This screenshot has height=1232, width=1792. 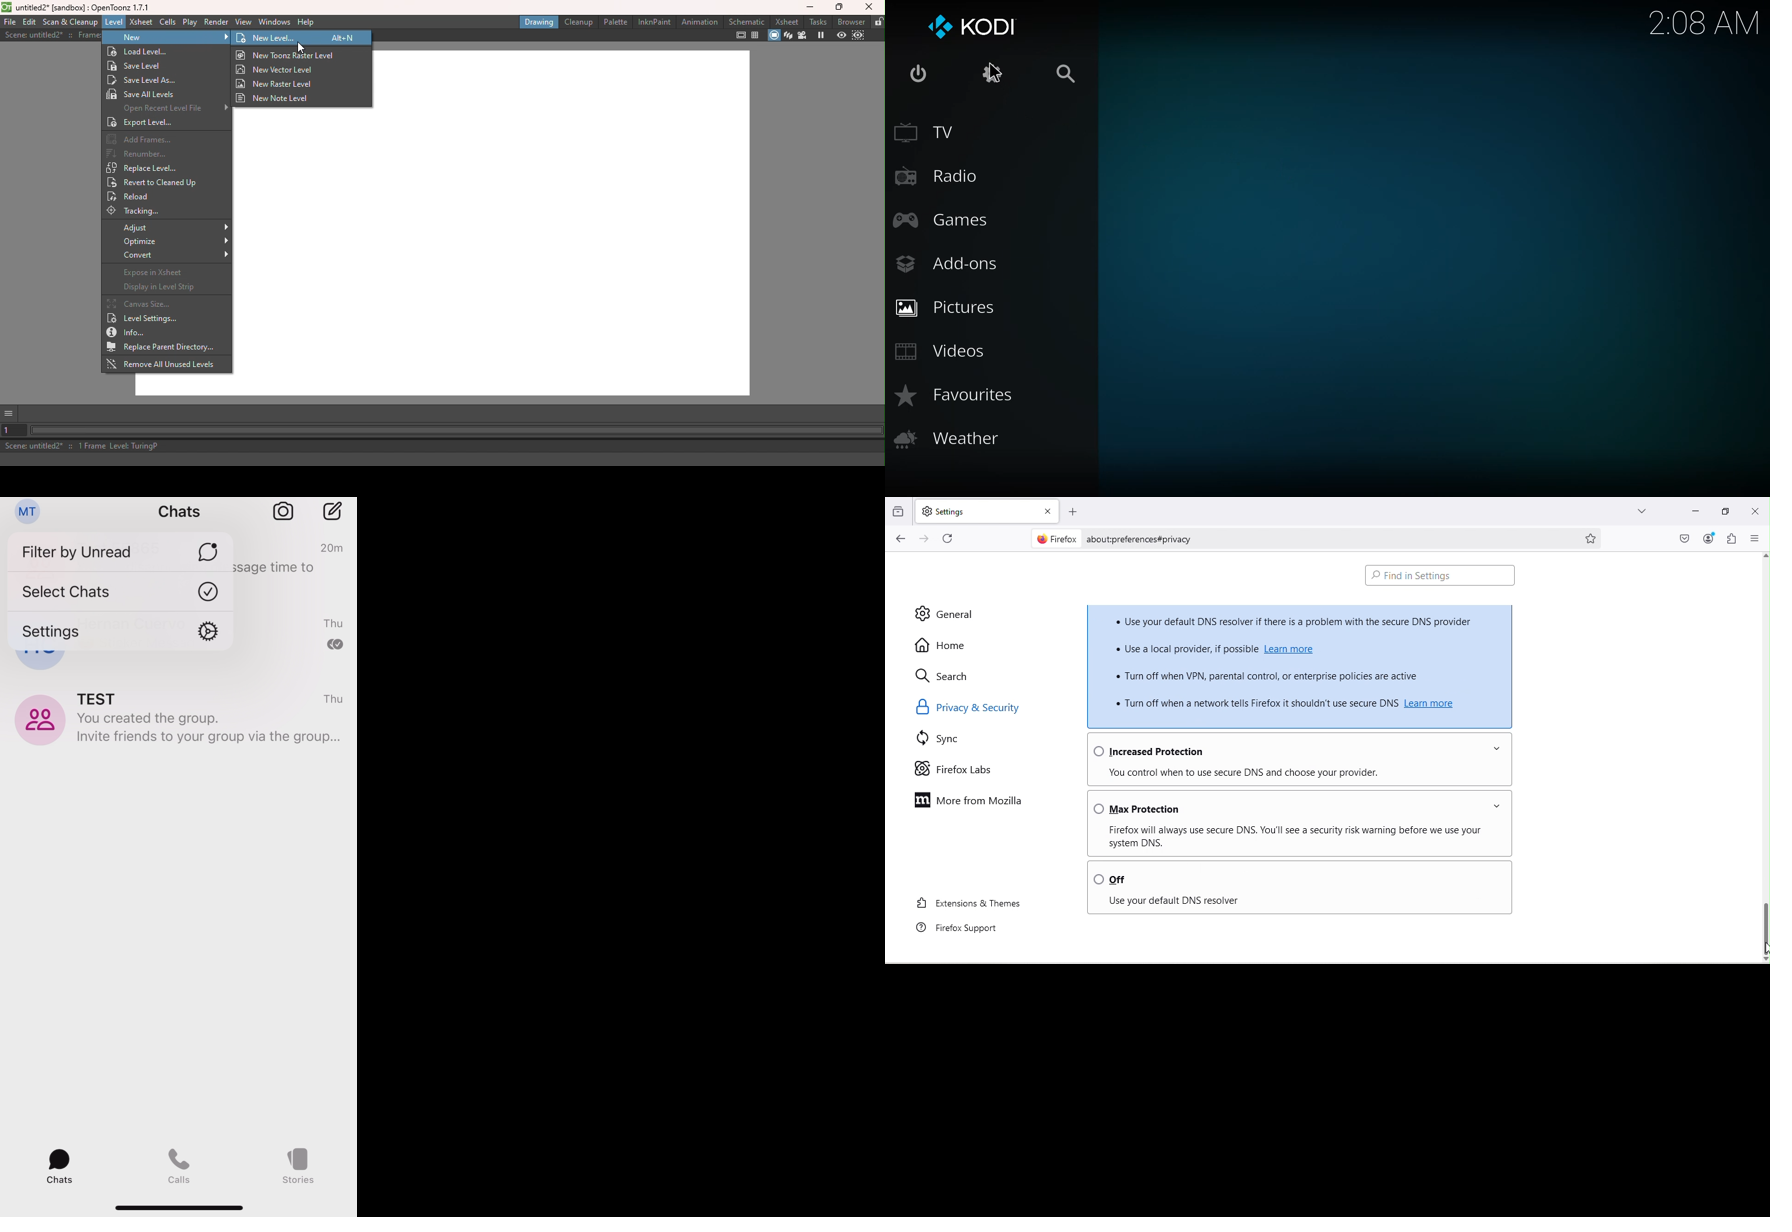 I want to click on « Use a local provider, if possible Leam more, so click(x=1245, y=650).